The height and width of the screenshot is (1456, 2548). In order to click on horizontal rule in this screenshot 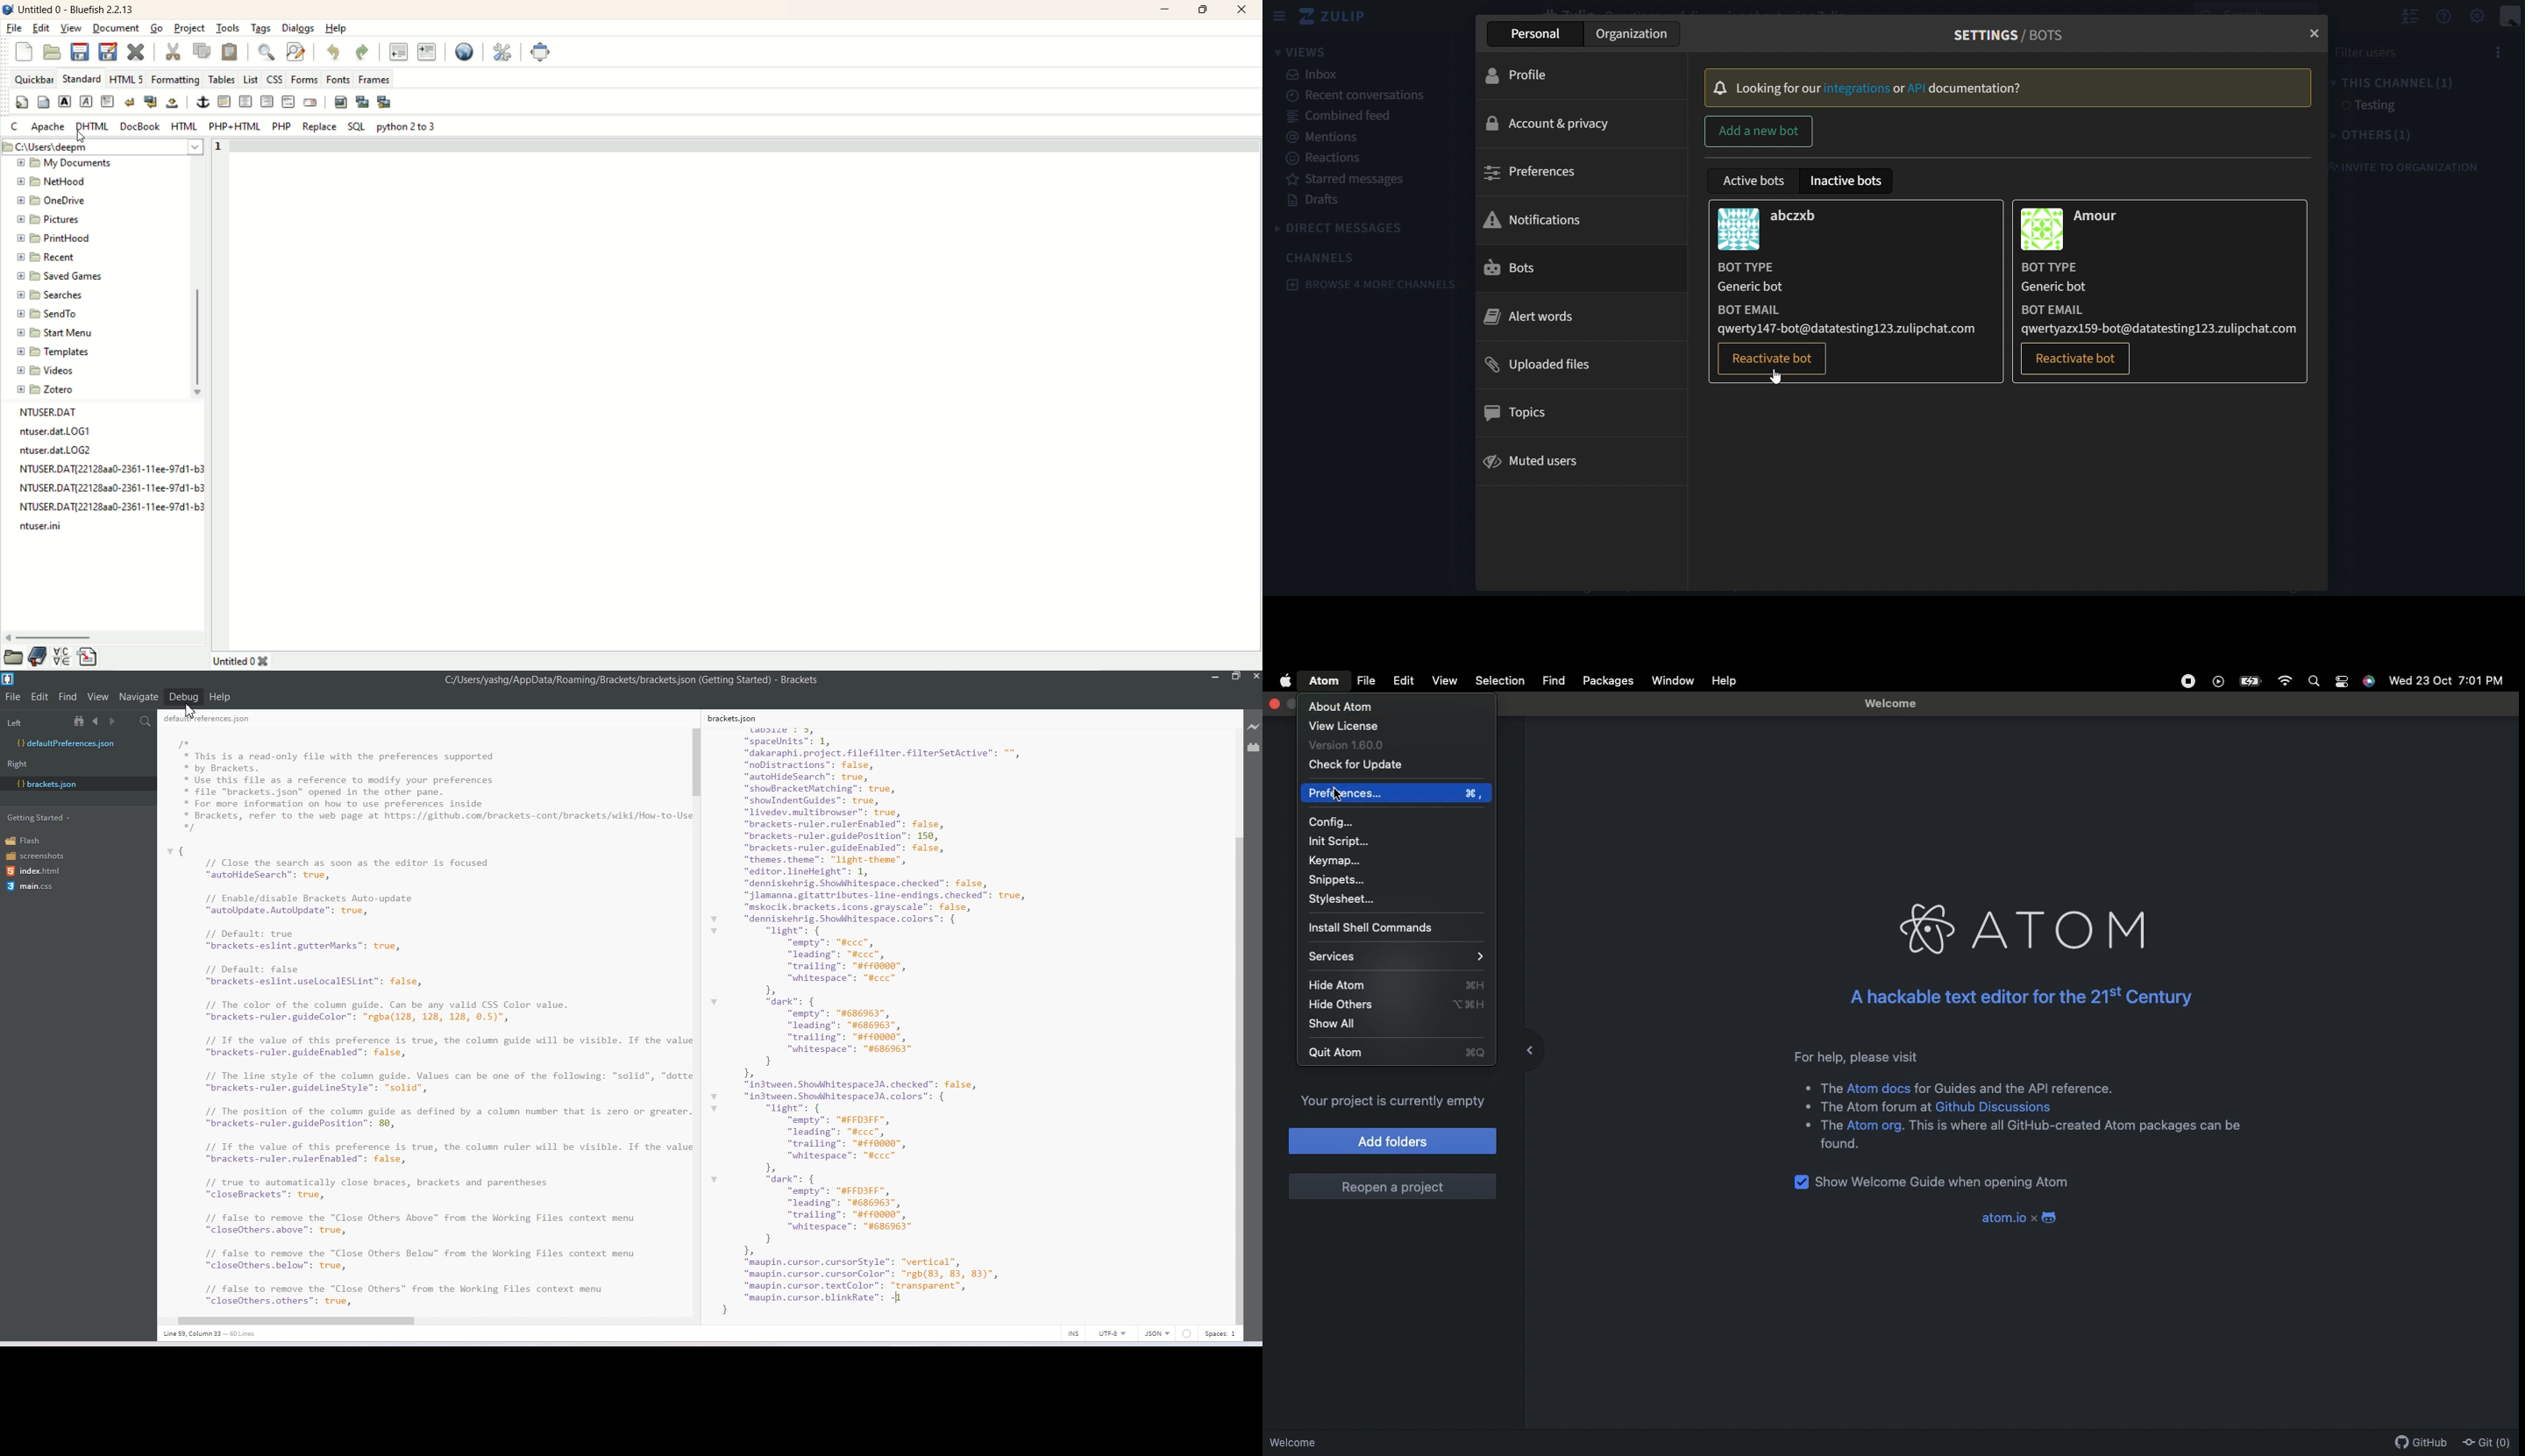, I will do `click(223, 102)`.